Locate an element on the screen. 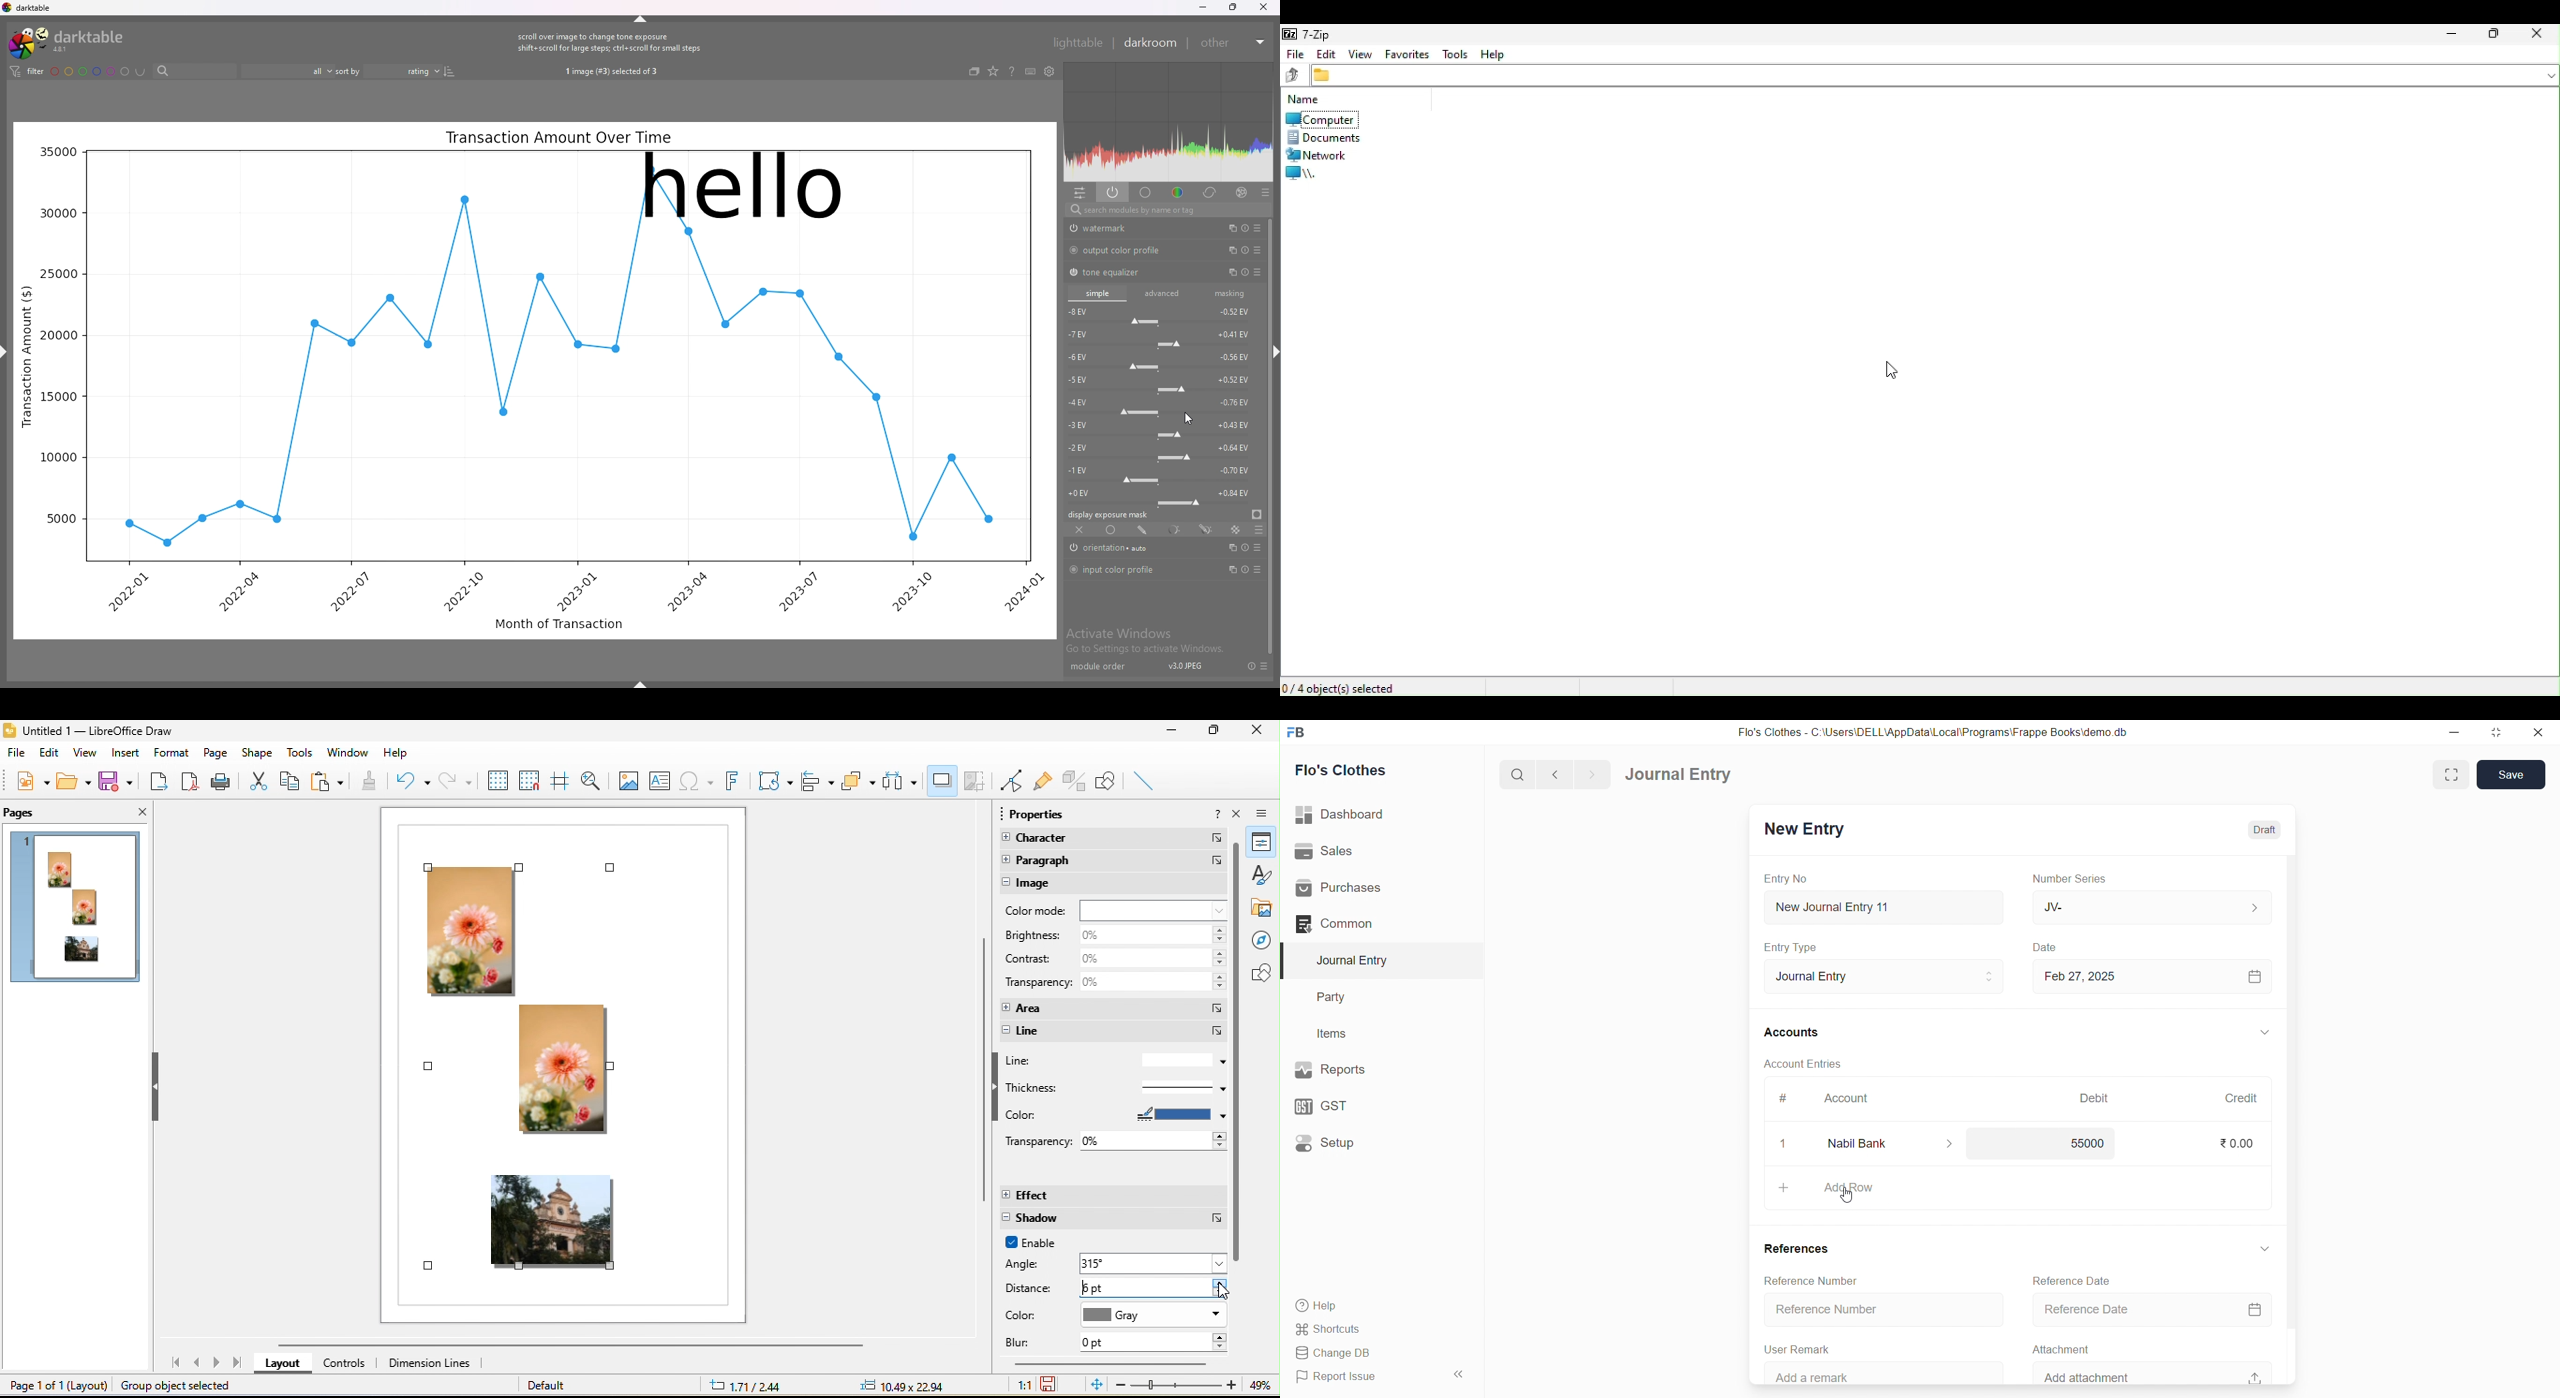 The image size is (2576, 1400). Four objects selected is located at coordinates (1347, 687).